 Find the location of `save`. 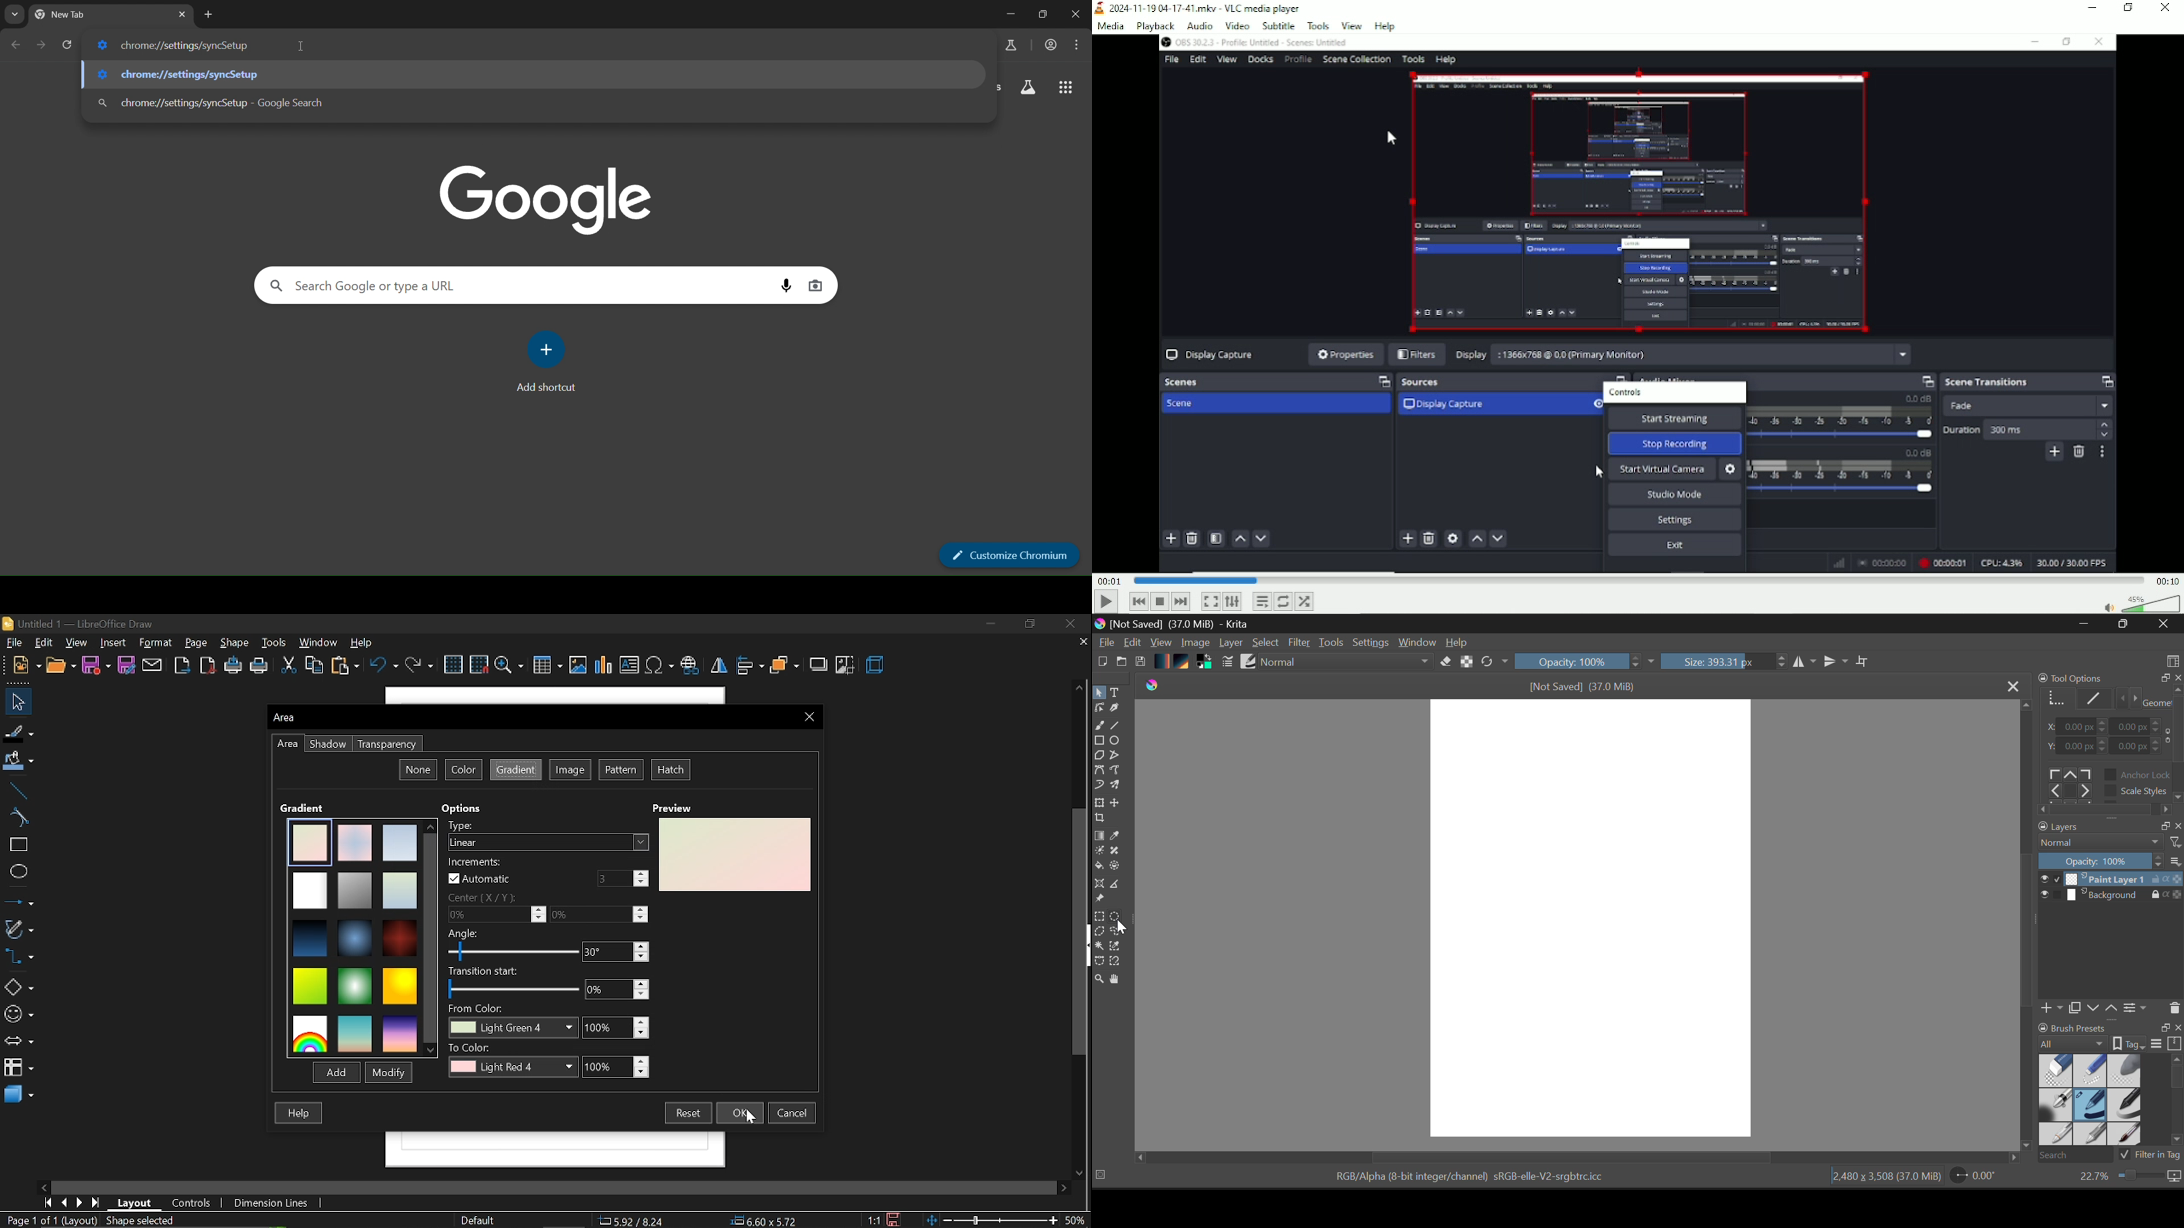

save is located at coordinates (96, 666).